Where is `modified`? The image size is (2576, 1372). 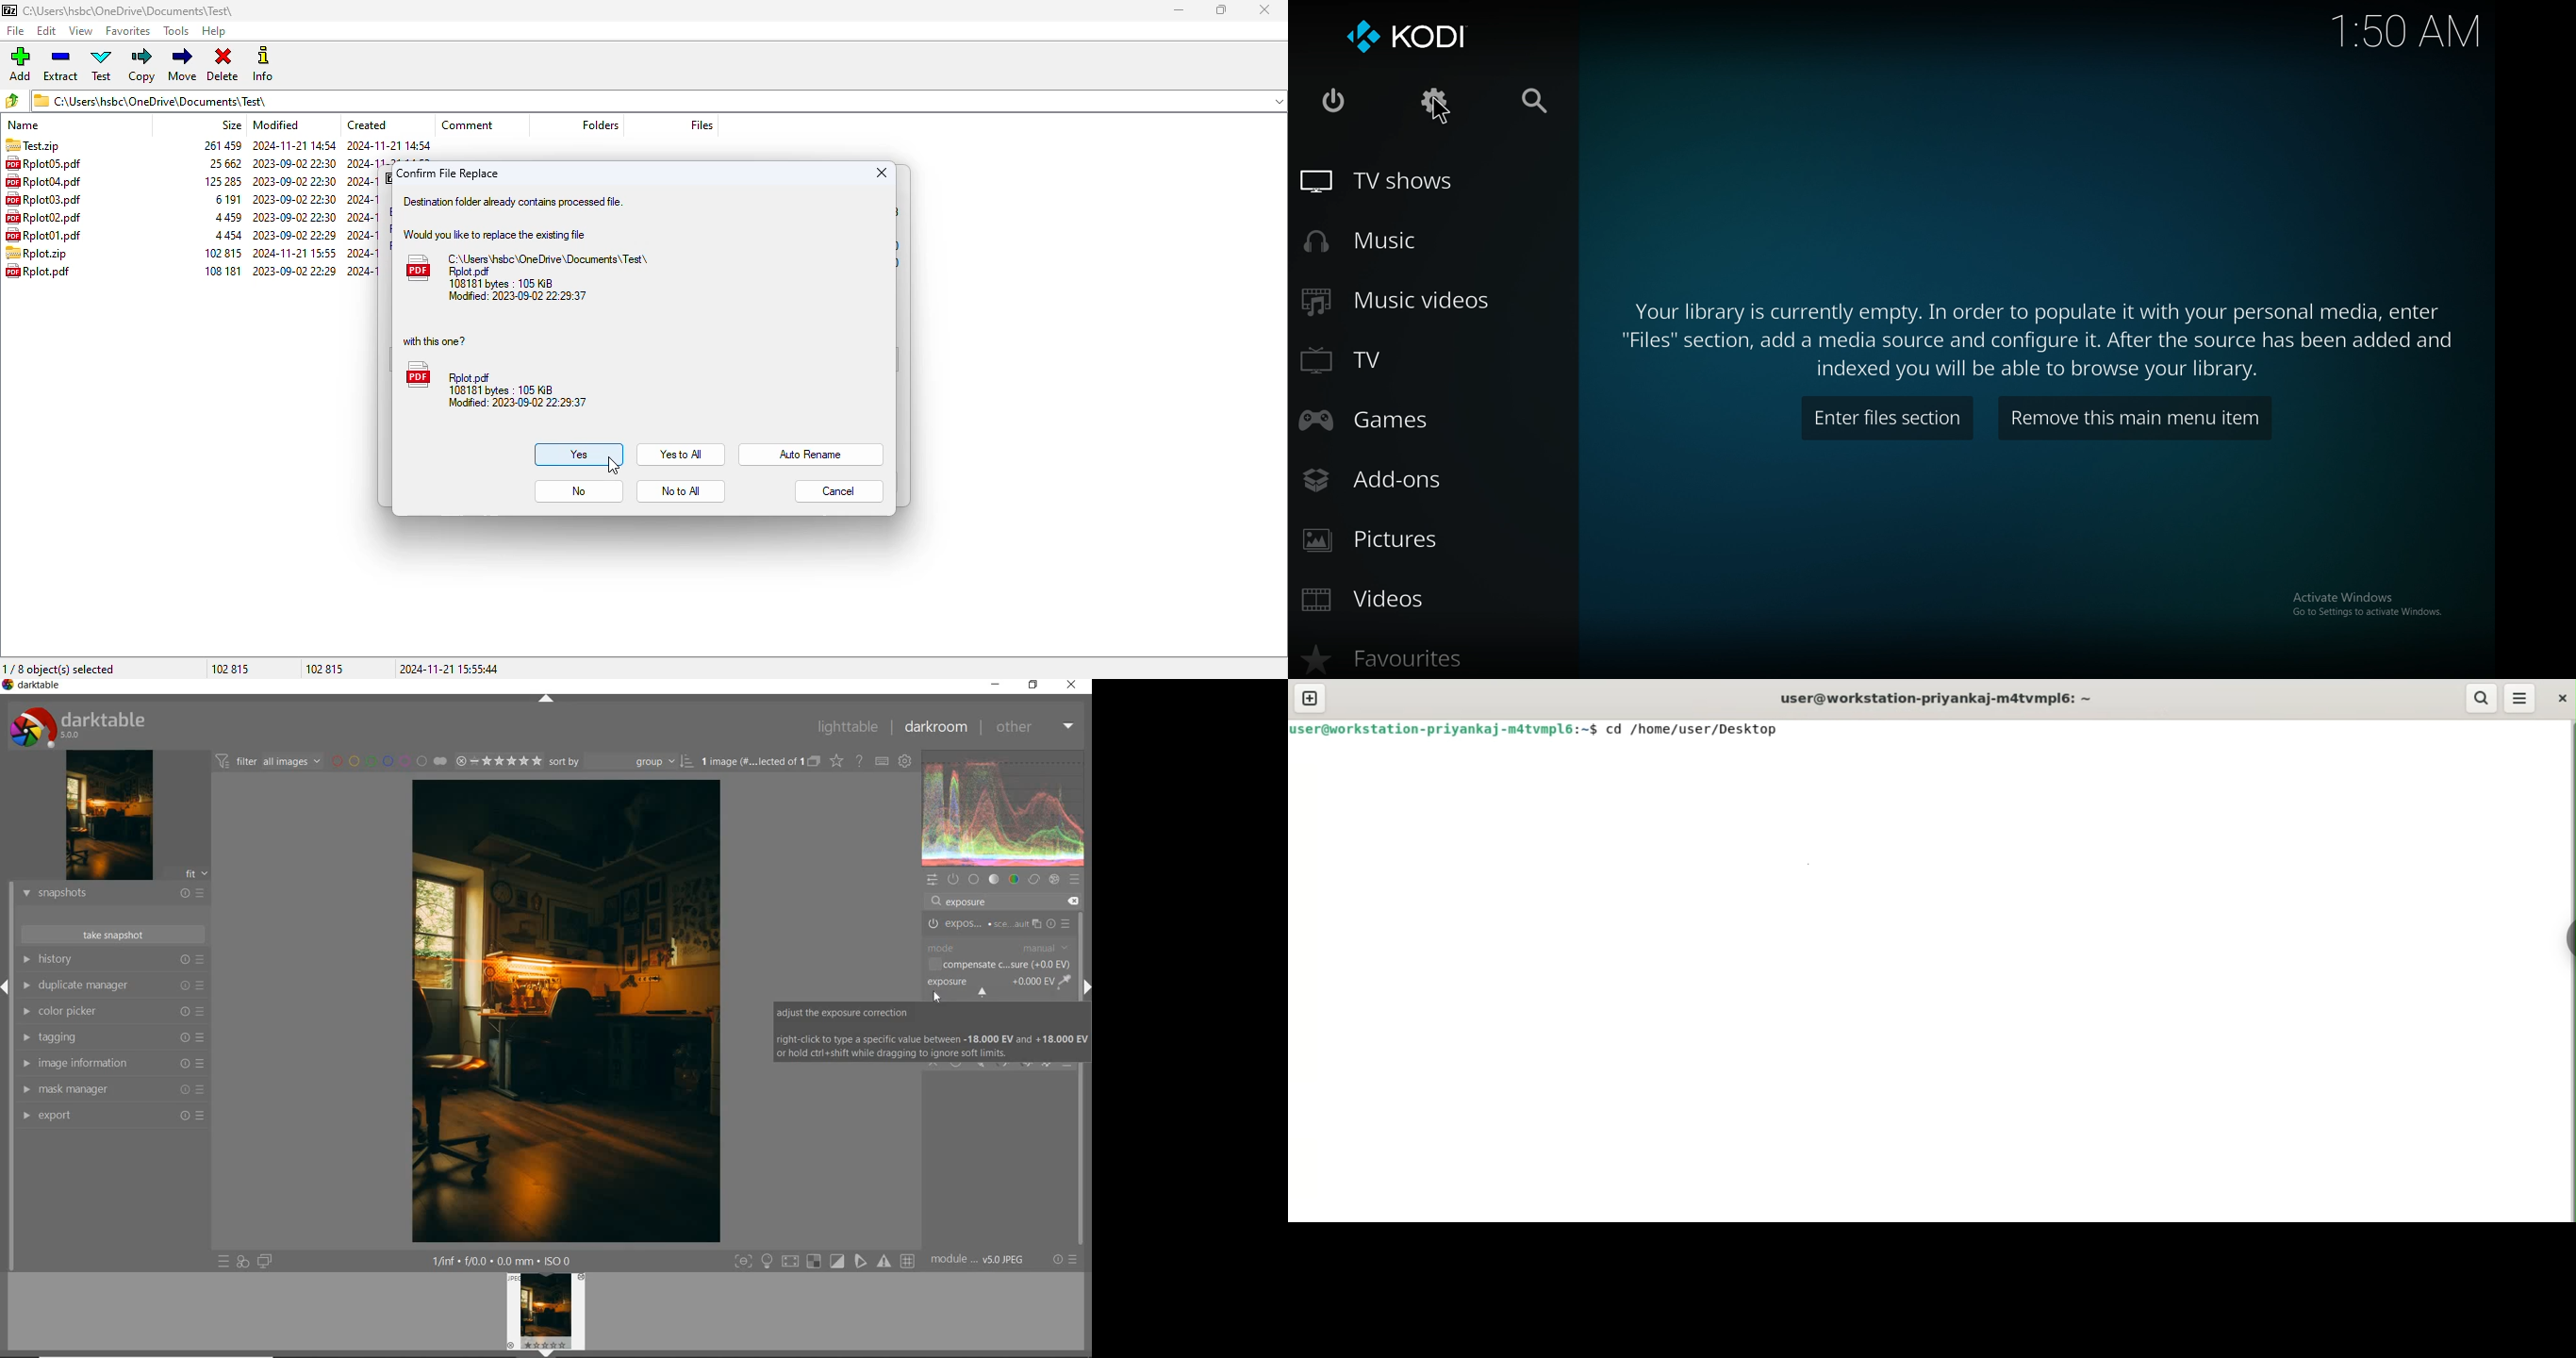
modified is located at coordinates (275, 125).